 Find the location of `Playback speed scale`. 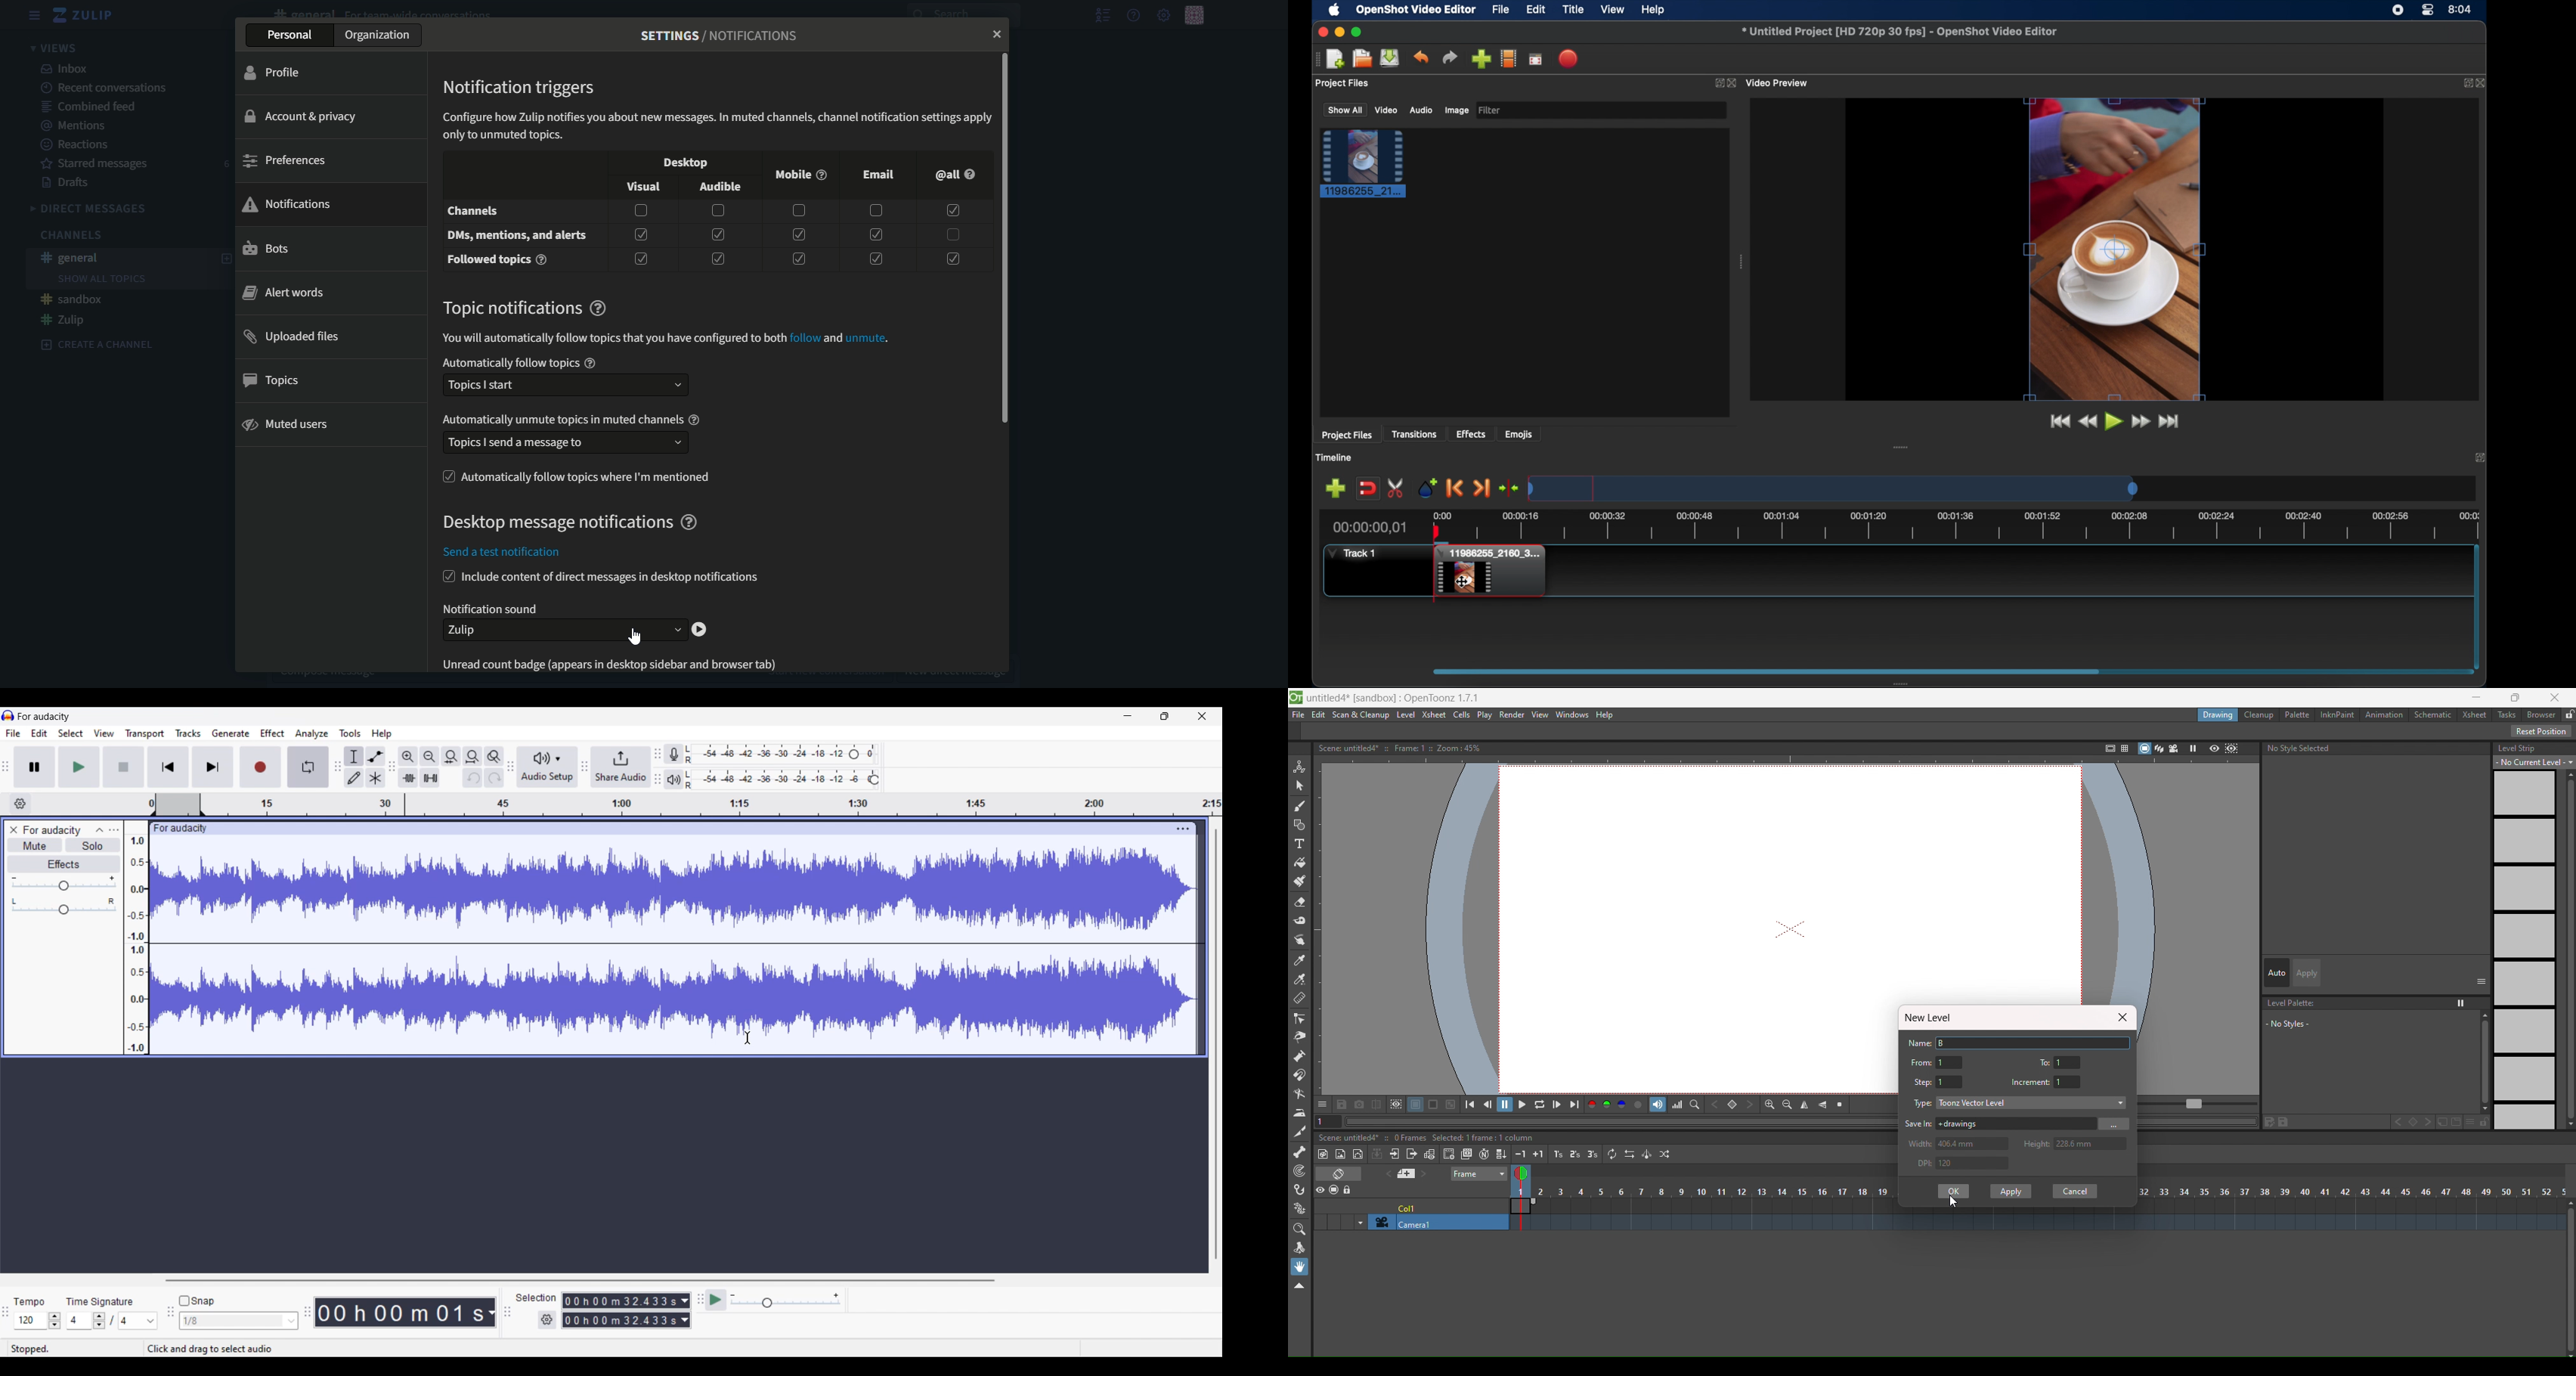

Playback speed scale is located at coordinates (786, 1300).